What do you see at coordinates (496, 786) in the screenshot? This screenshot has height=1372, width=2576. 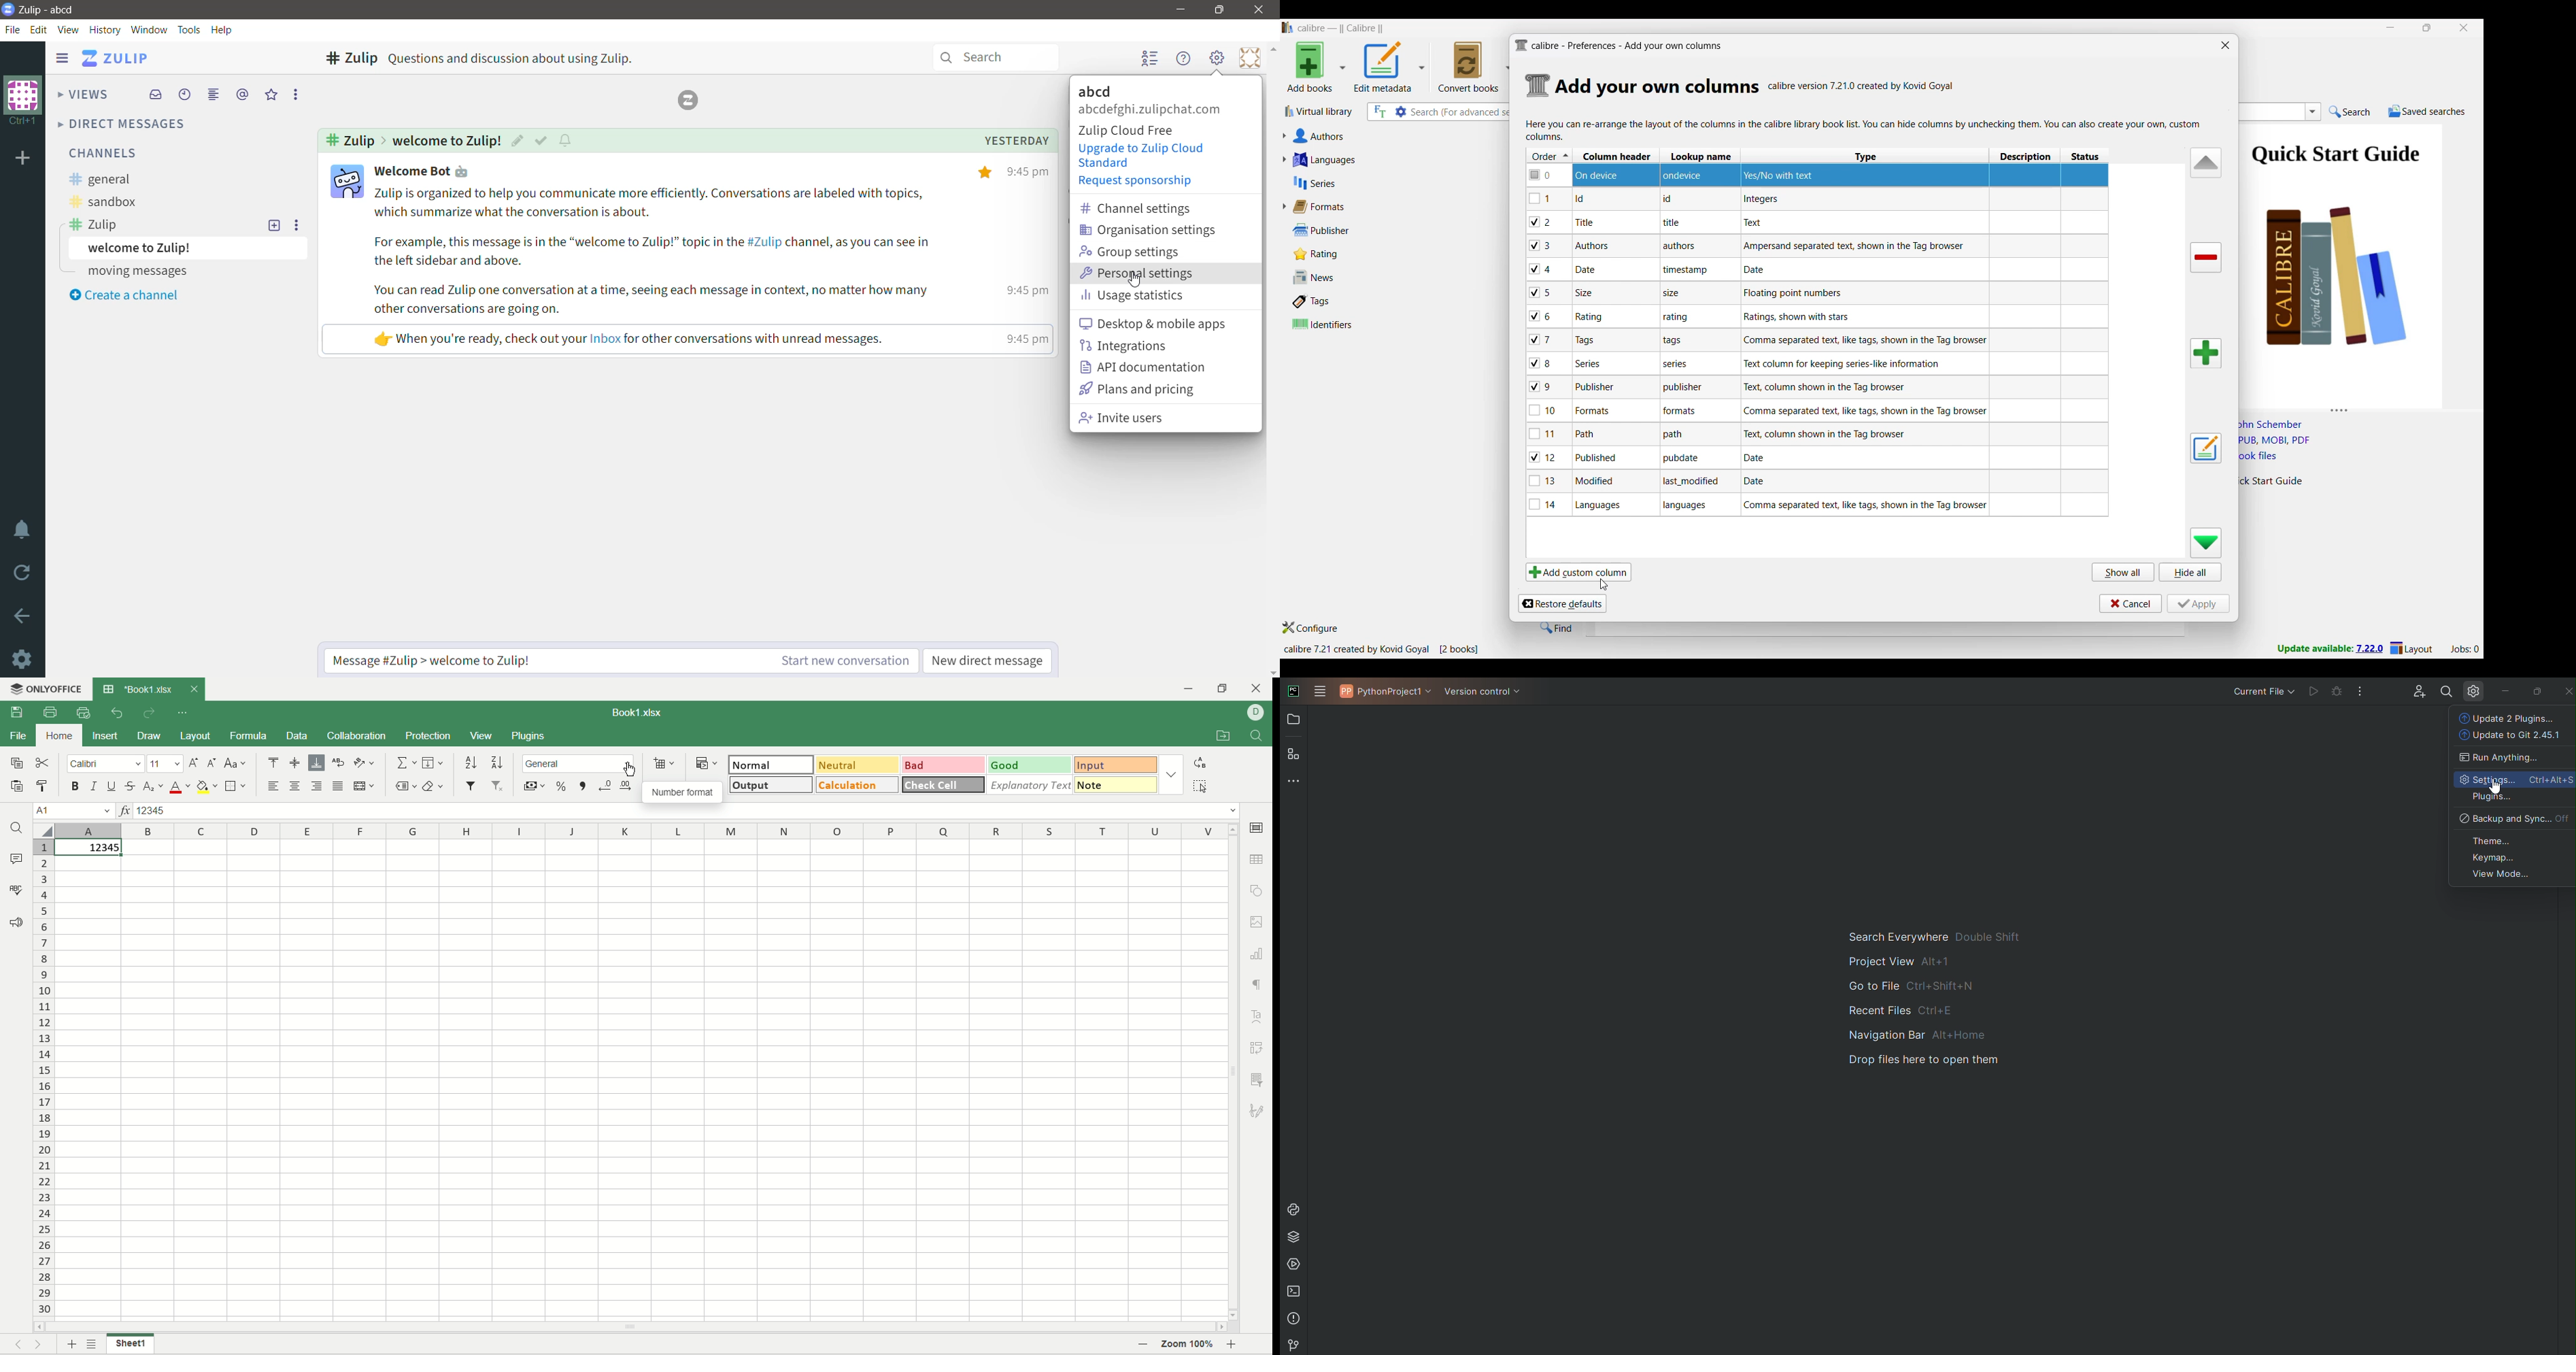 I see `remove filter` at bounding box center [496, 786].